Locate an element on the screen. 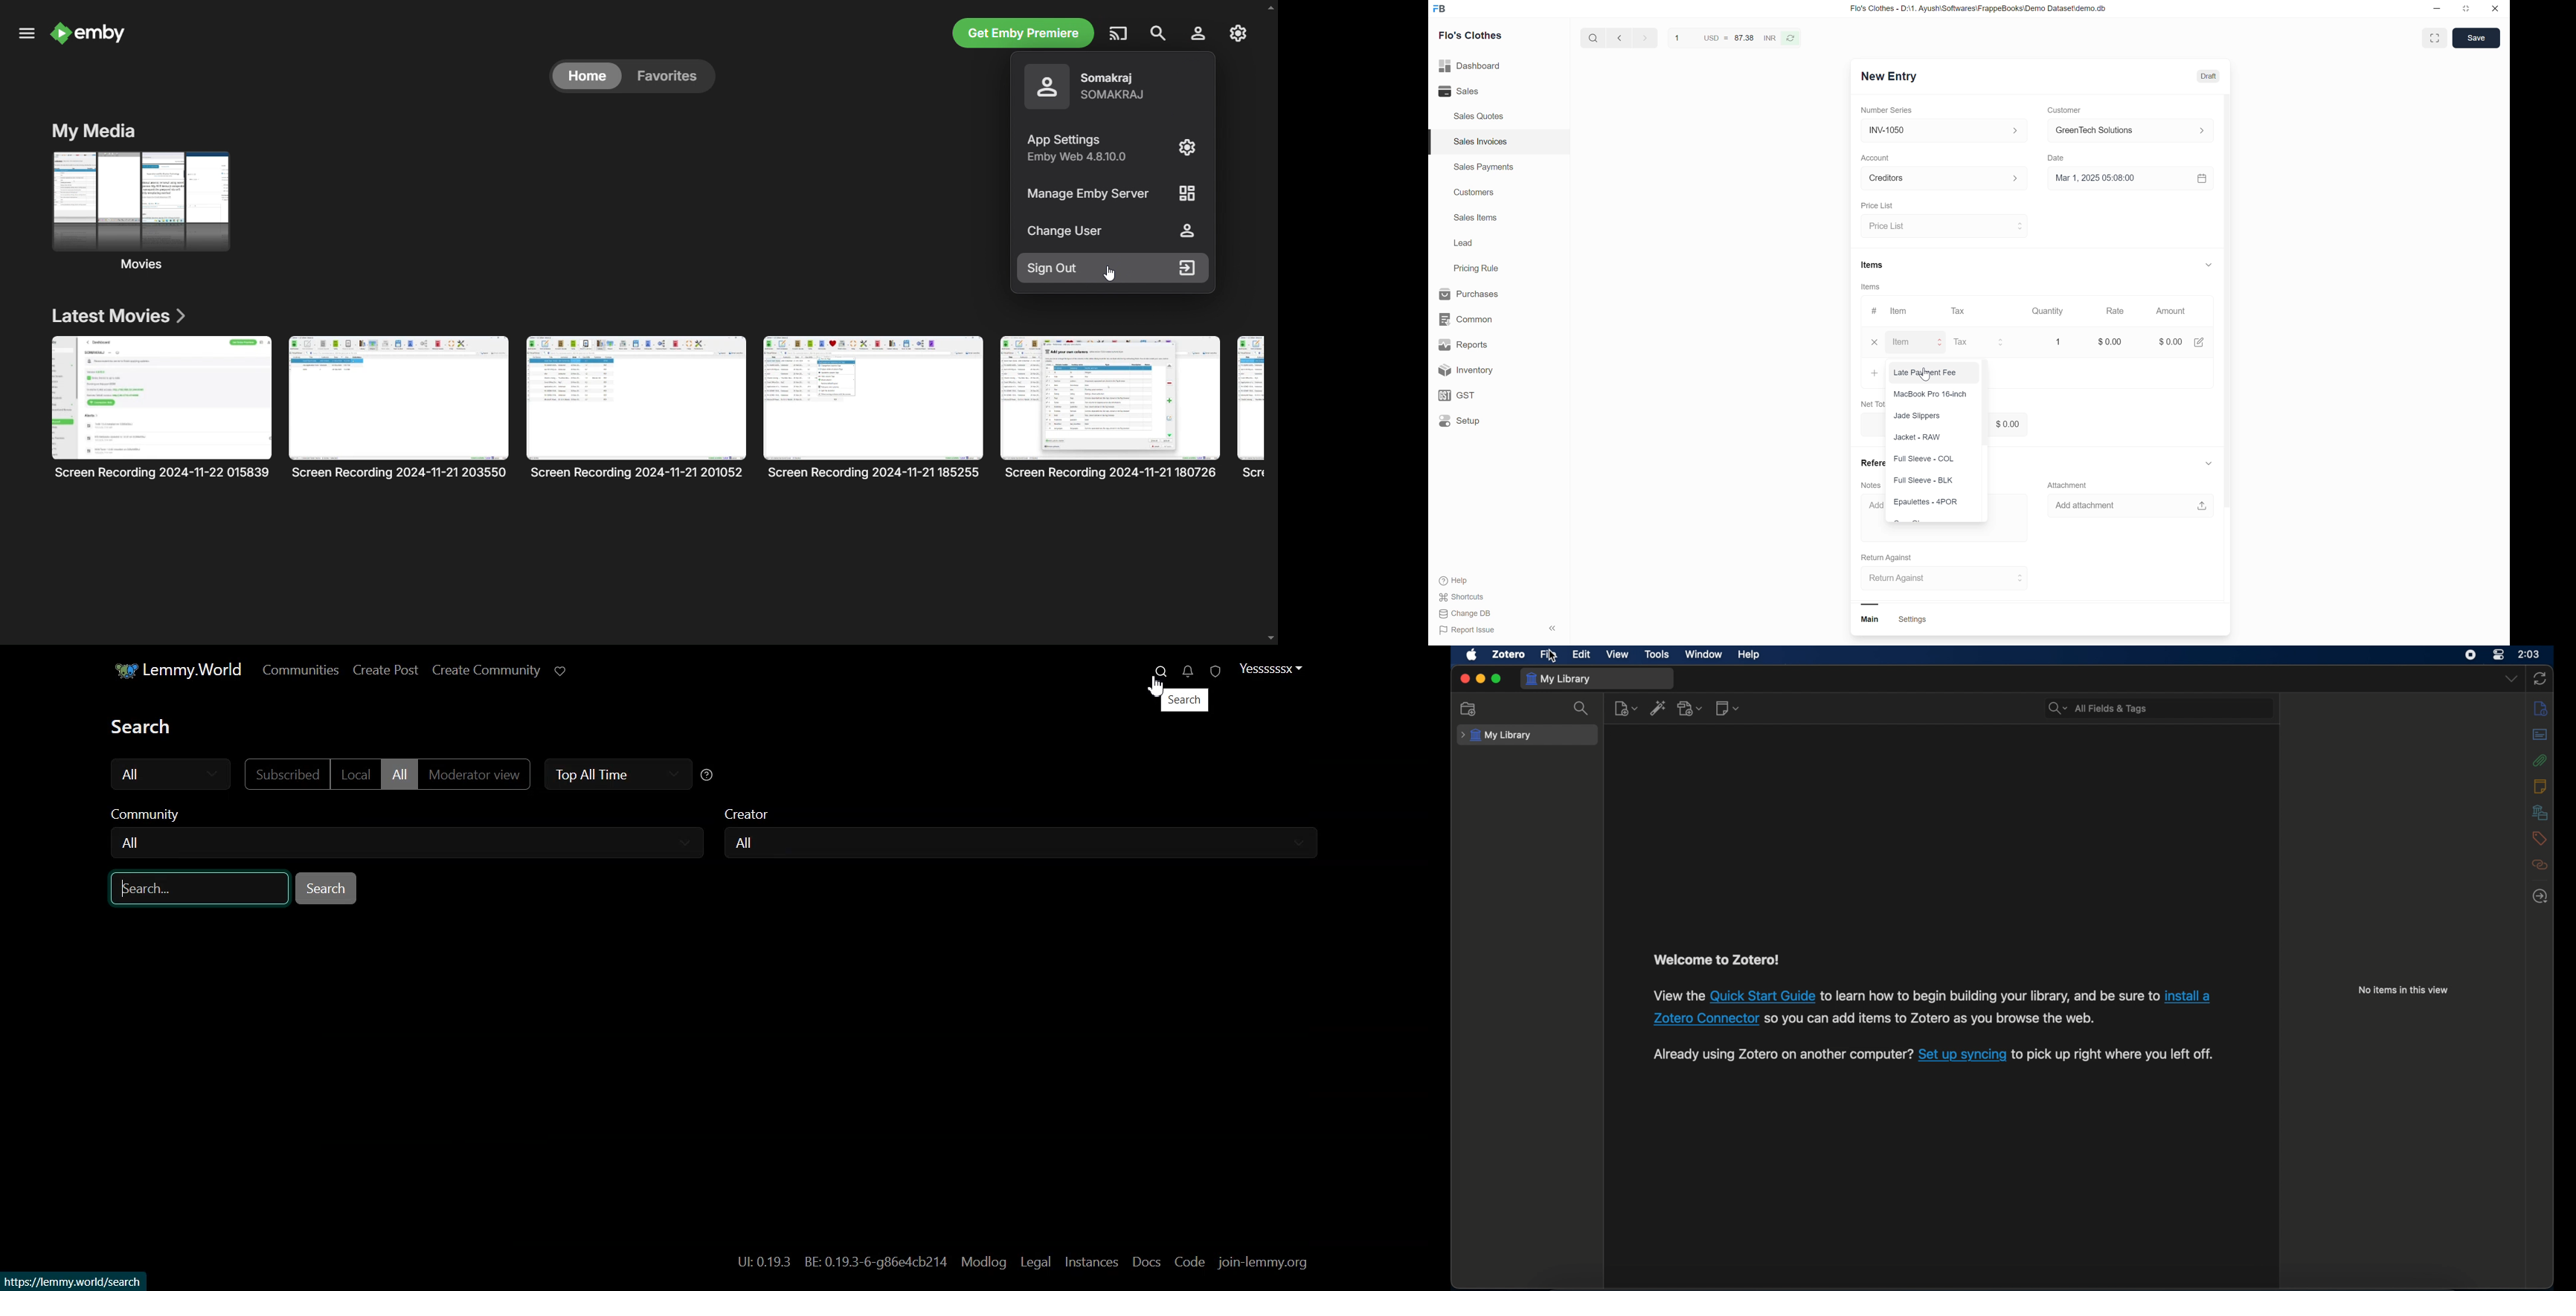 The image size is (2576, 1316). cursor  is located at coordinates (1926, 376).